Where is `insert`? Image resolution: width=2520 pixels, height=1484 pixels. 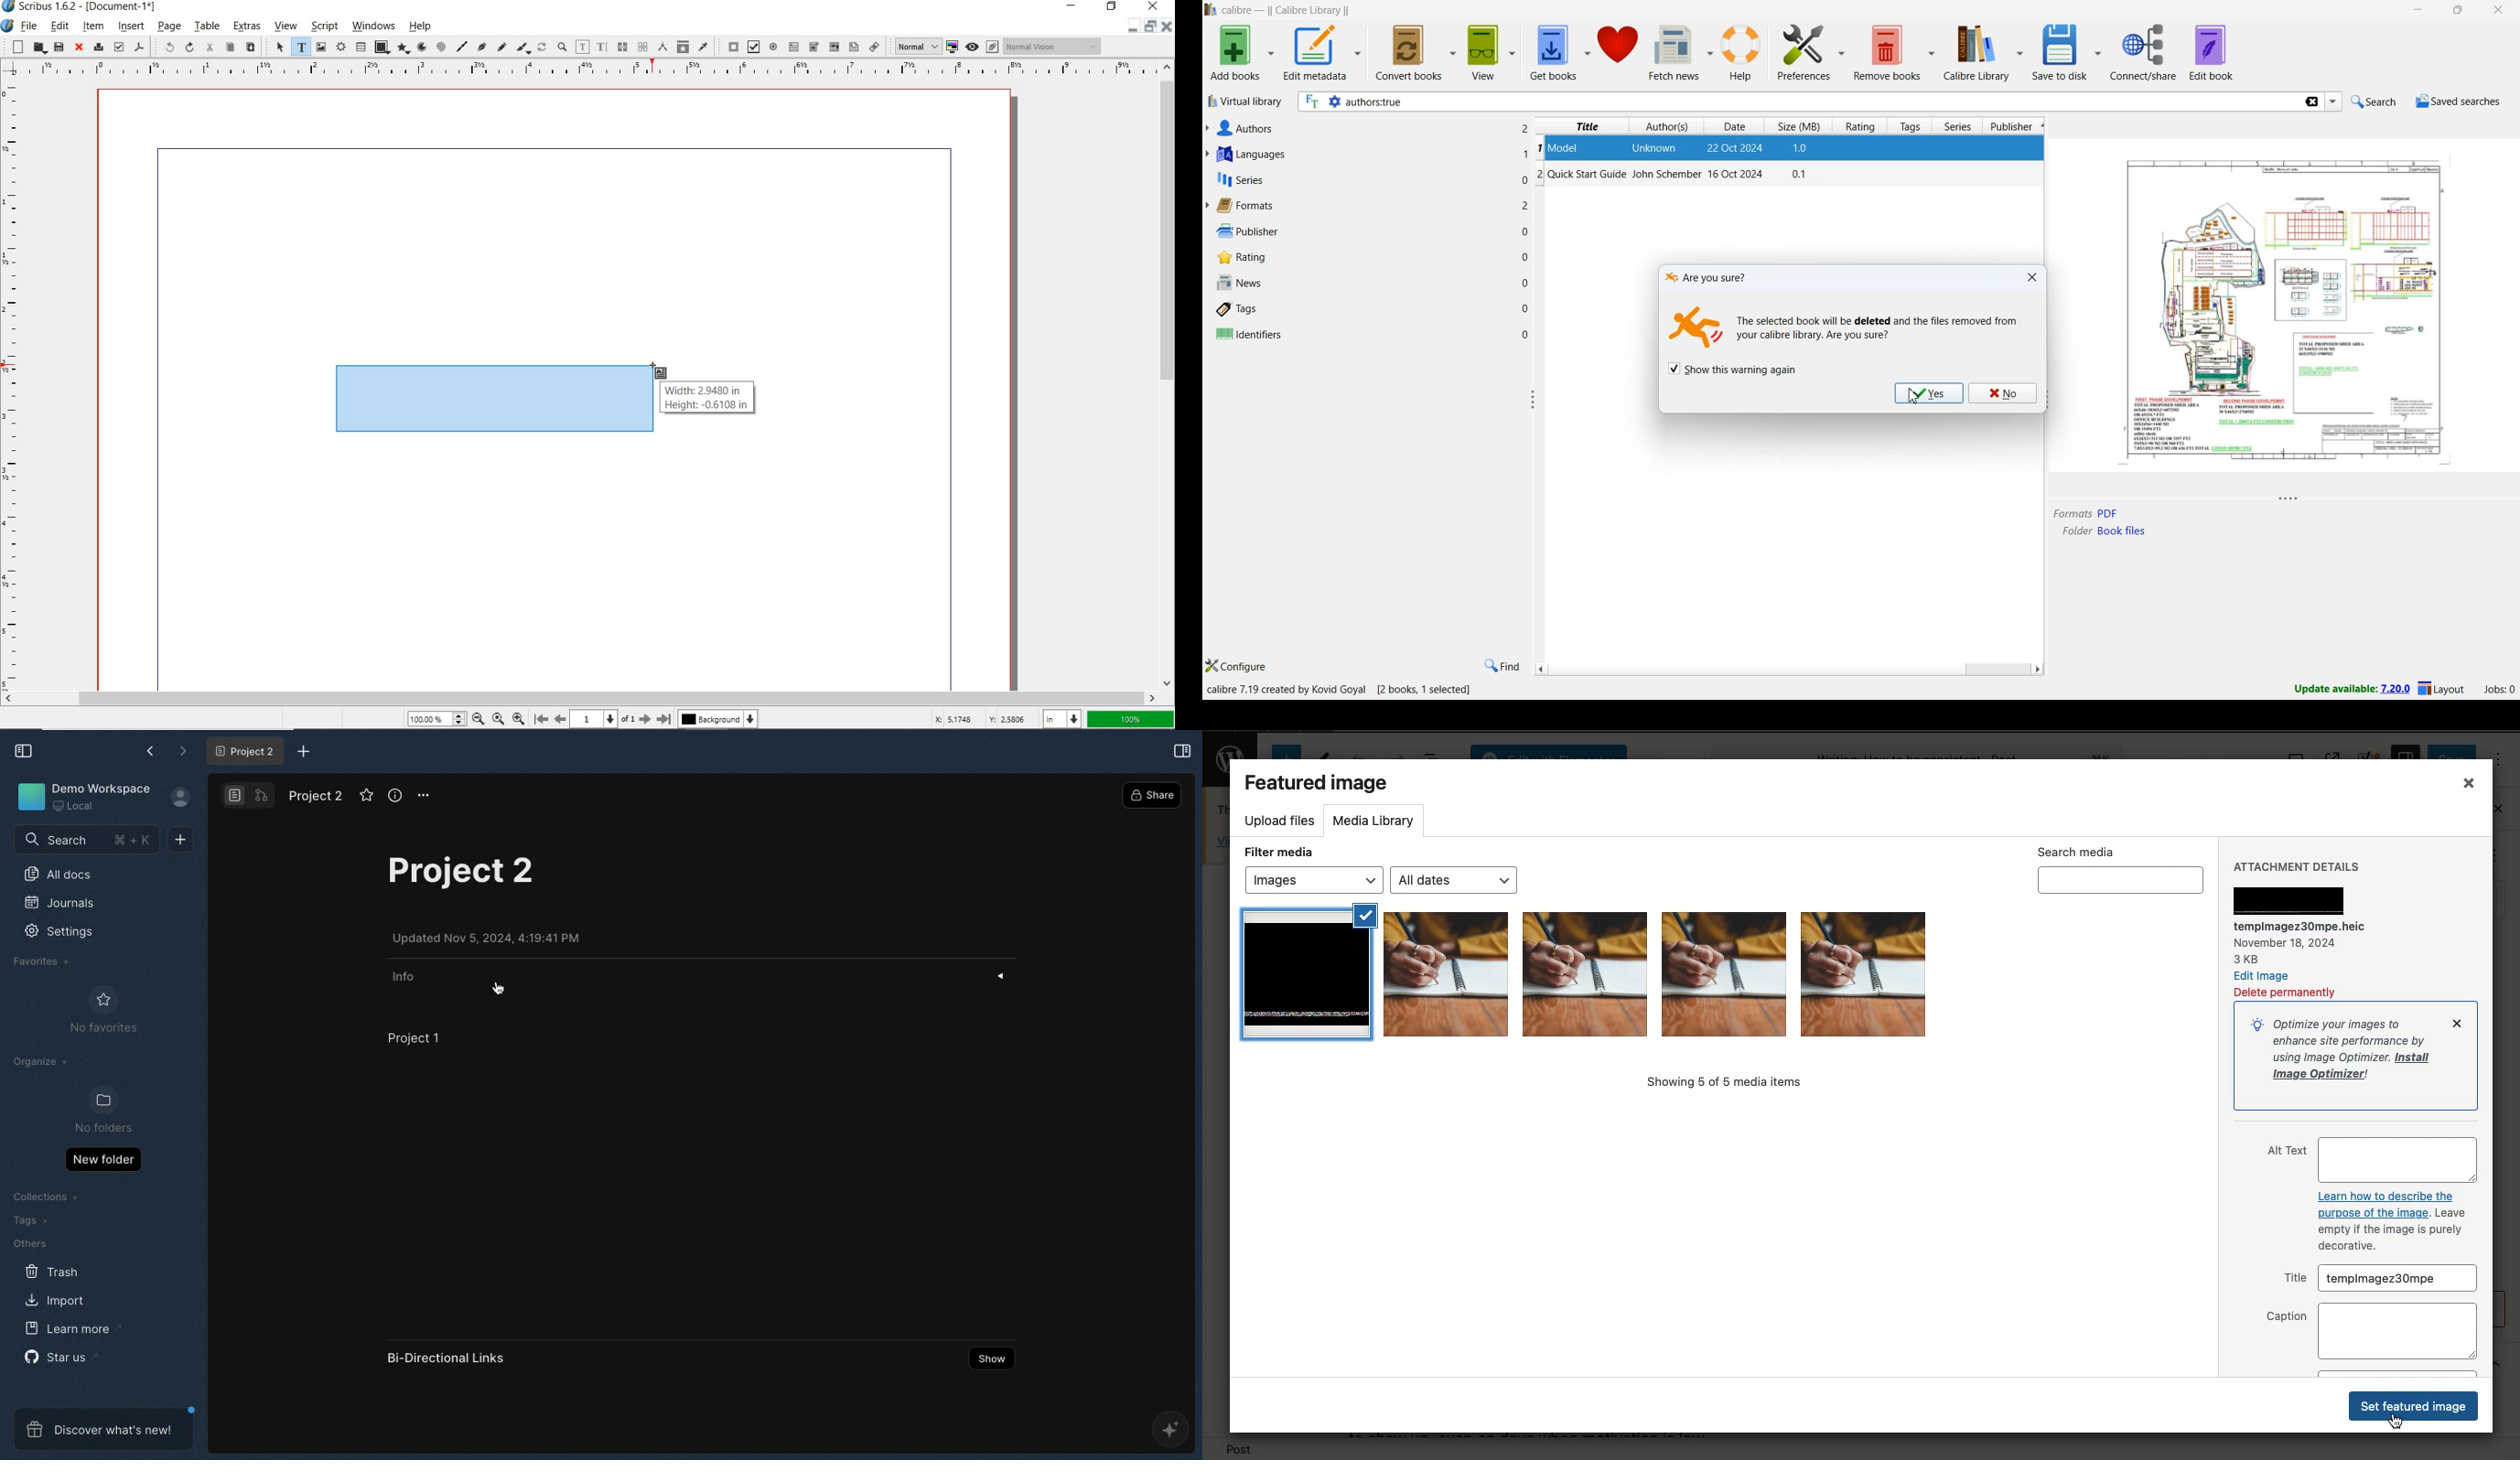
insert is located at coordinates (131, 27).